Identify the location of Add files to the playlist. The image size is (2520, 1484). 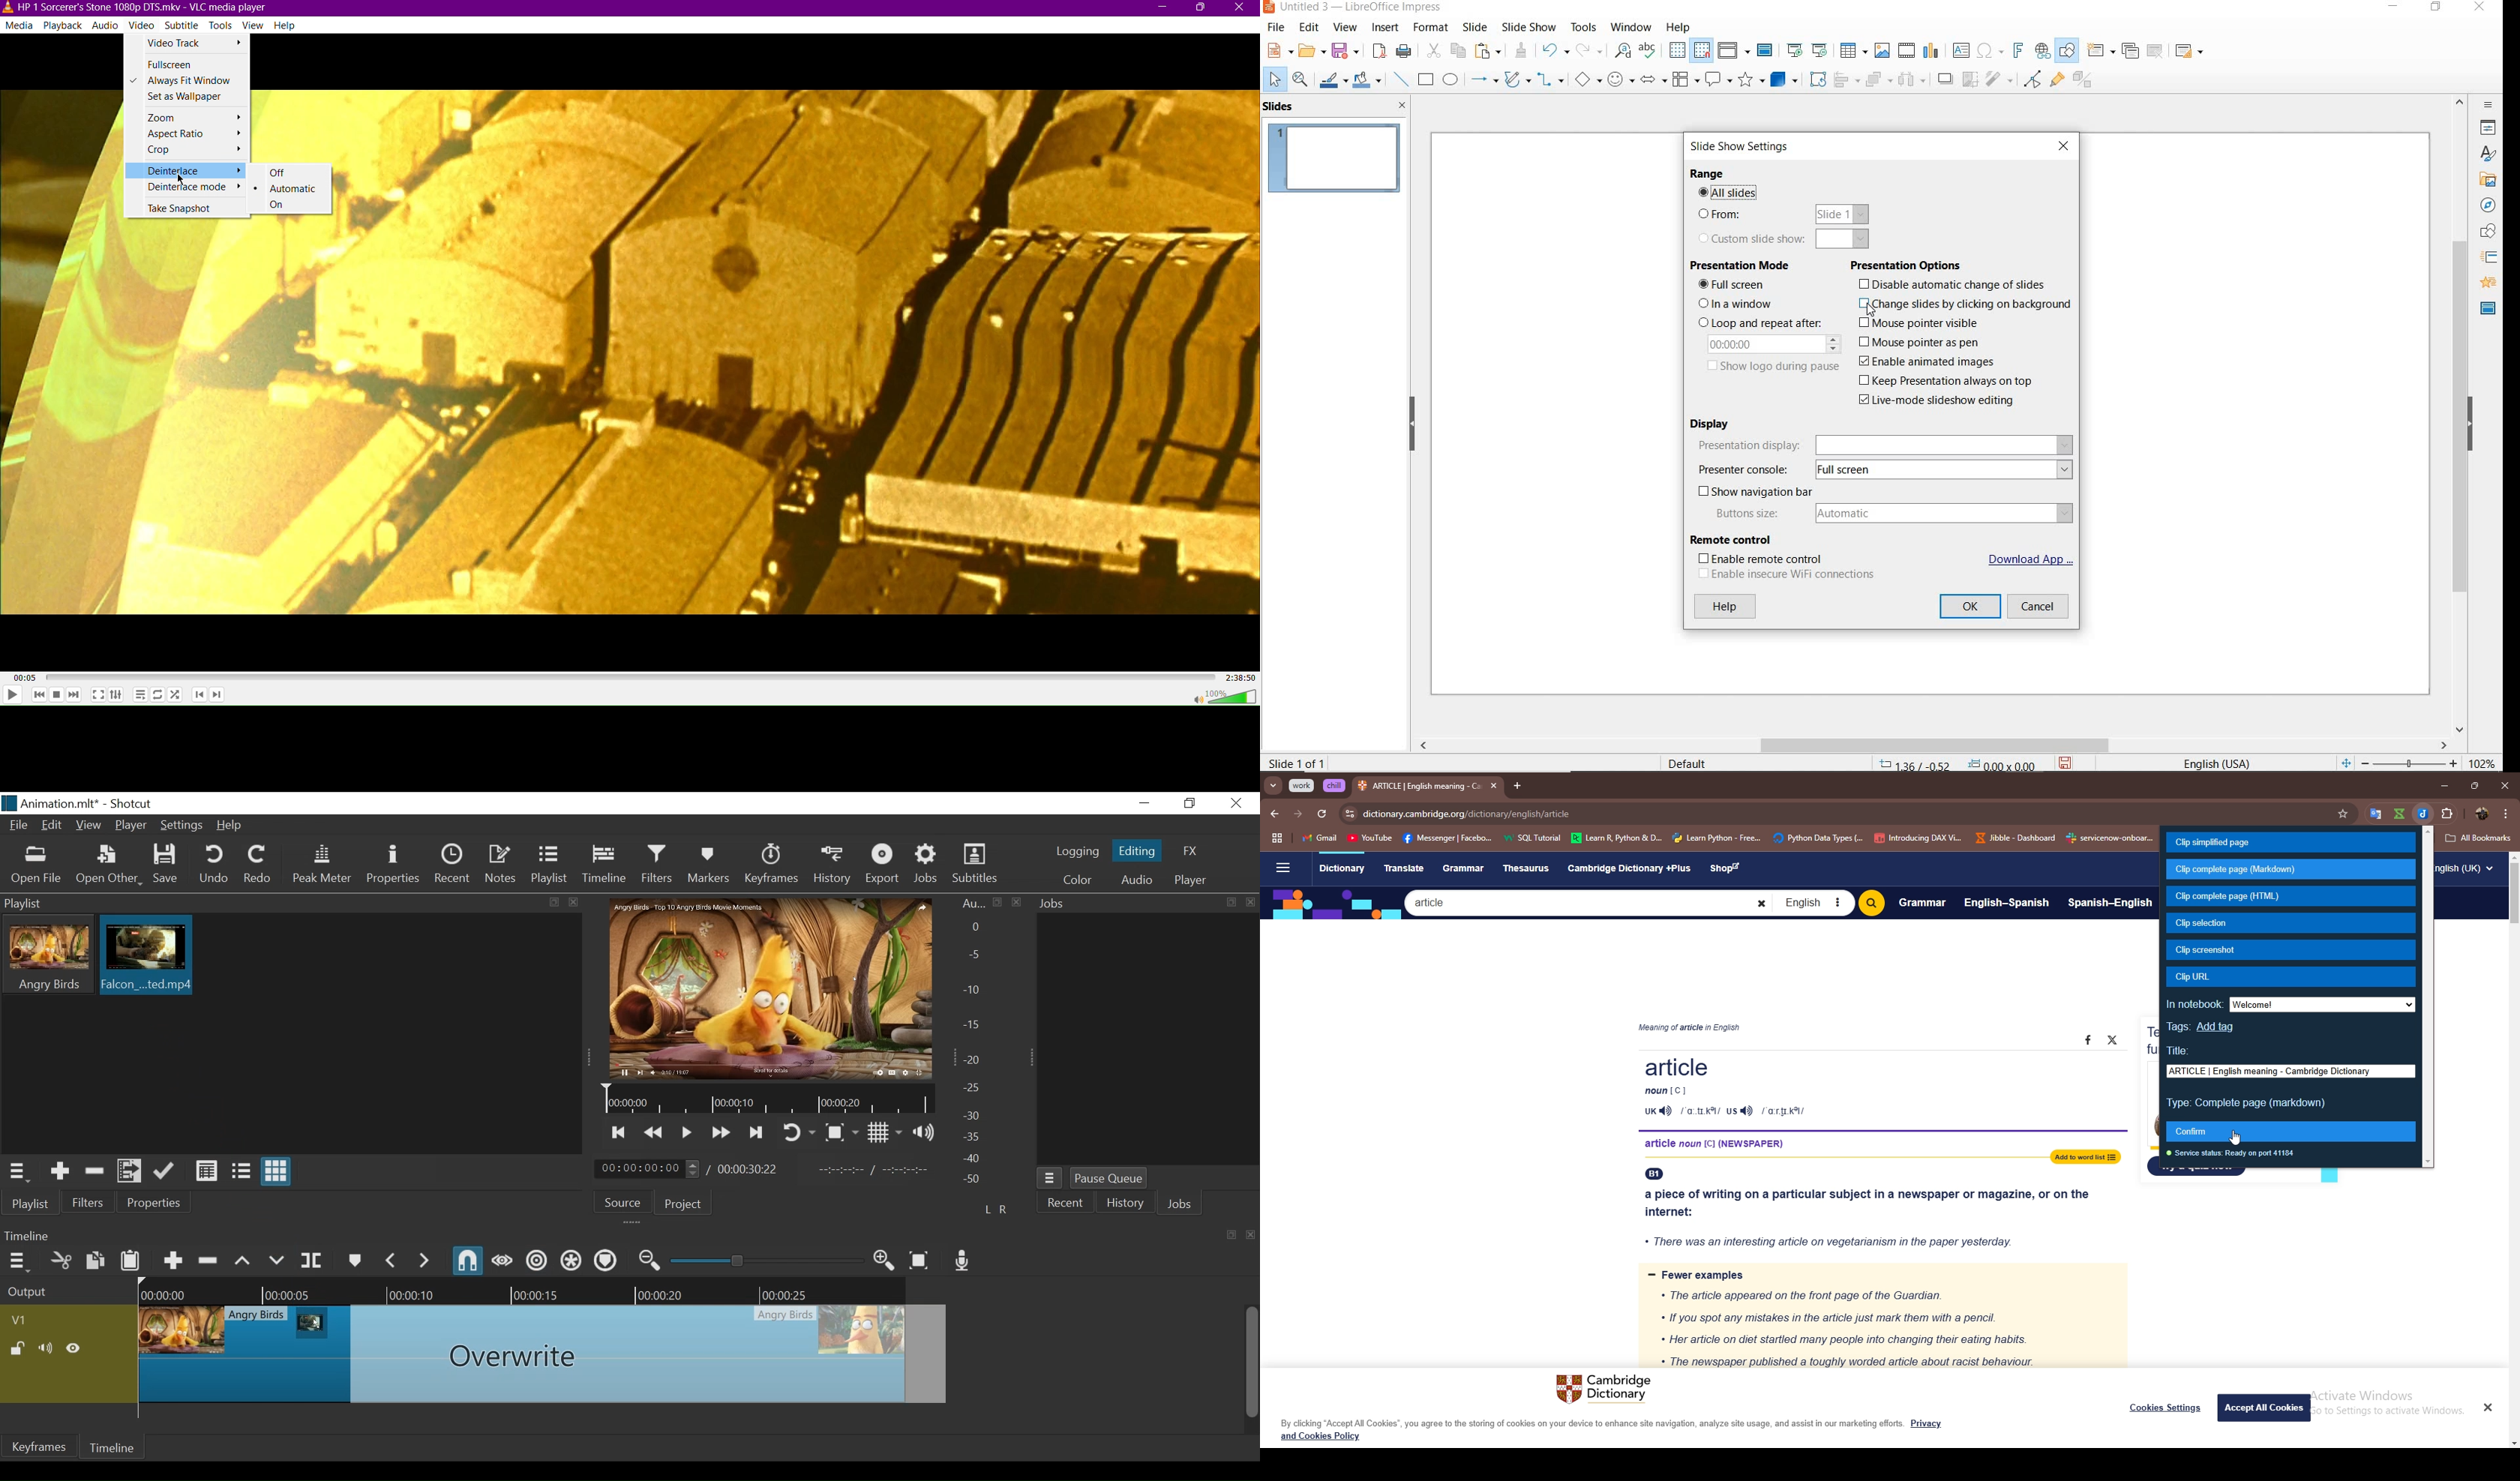
(129, 1171).